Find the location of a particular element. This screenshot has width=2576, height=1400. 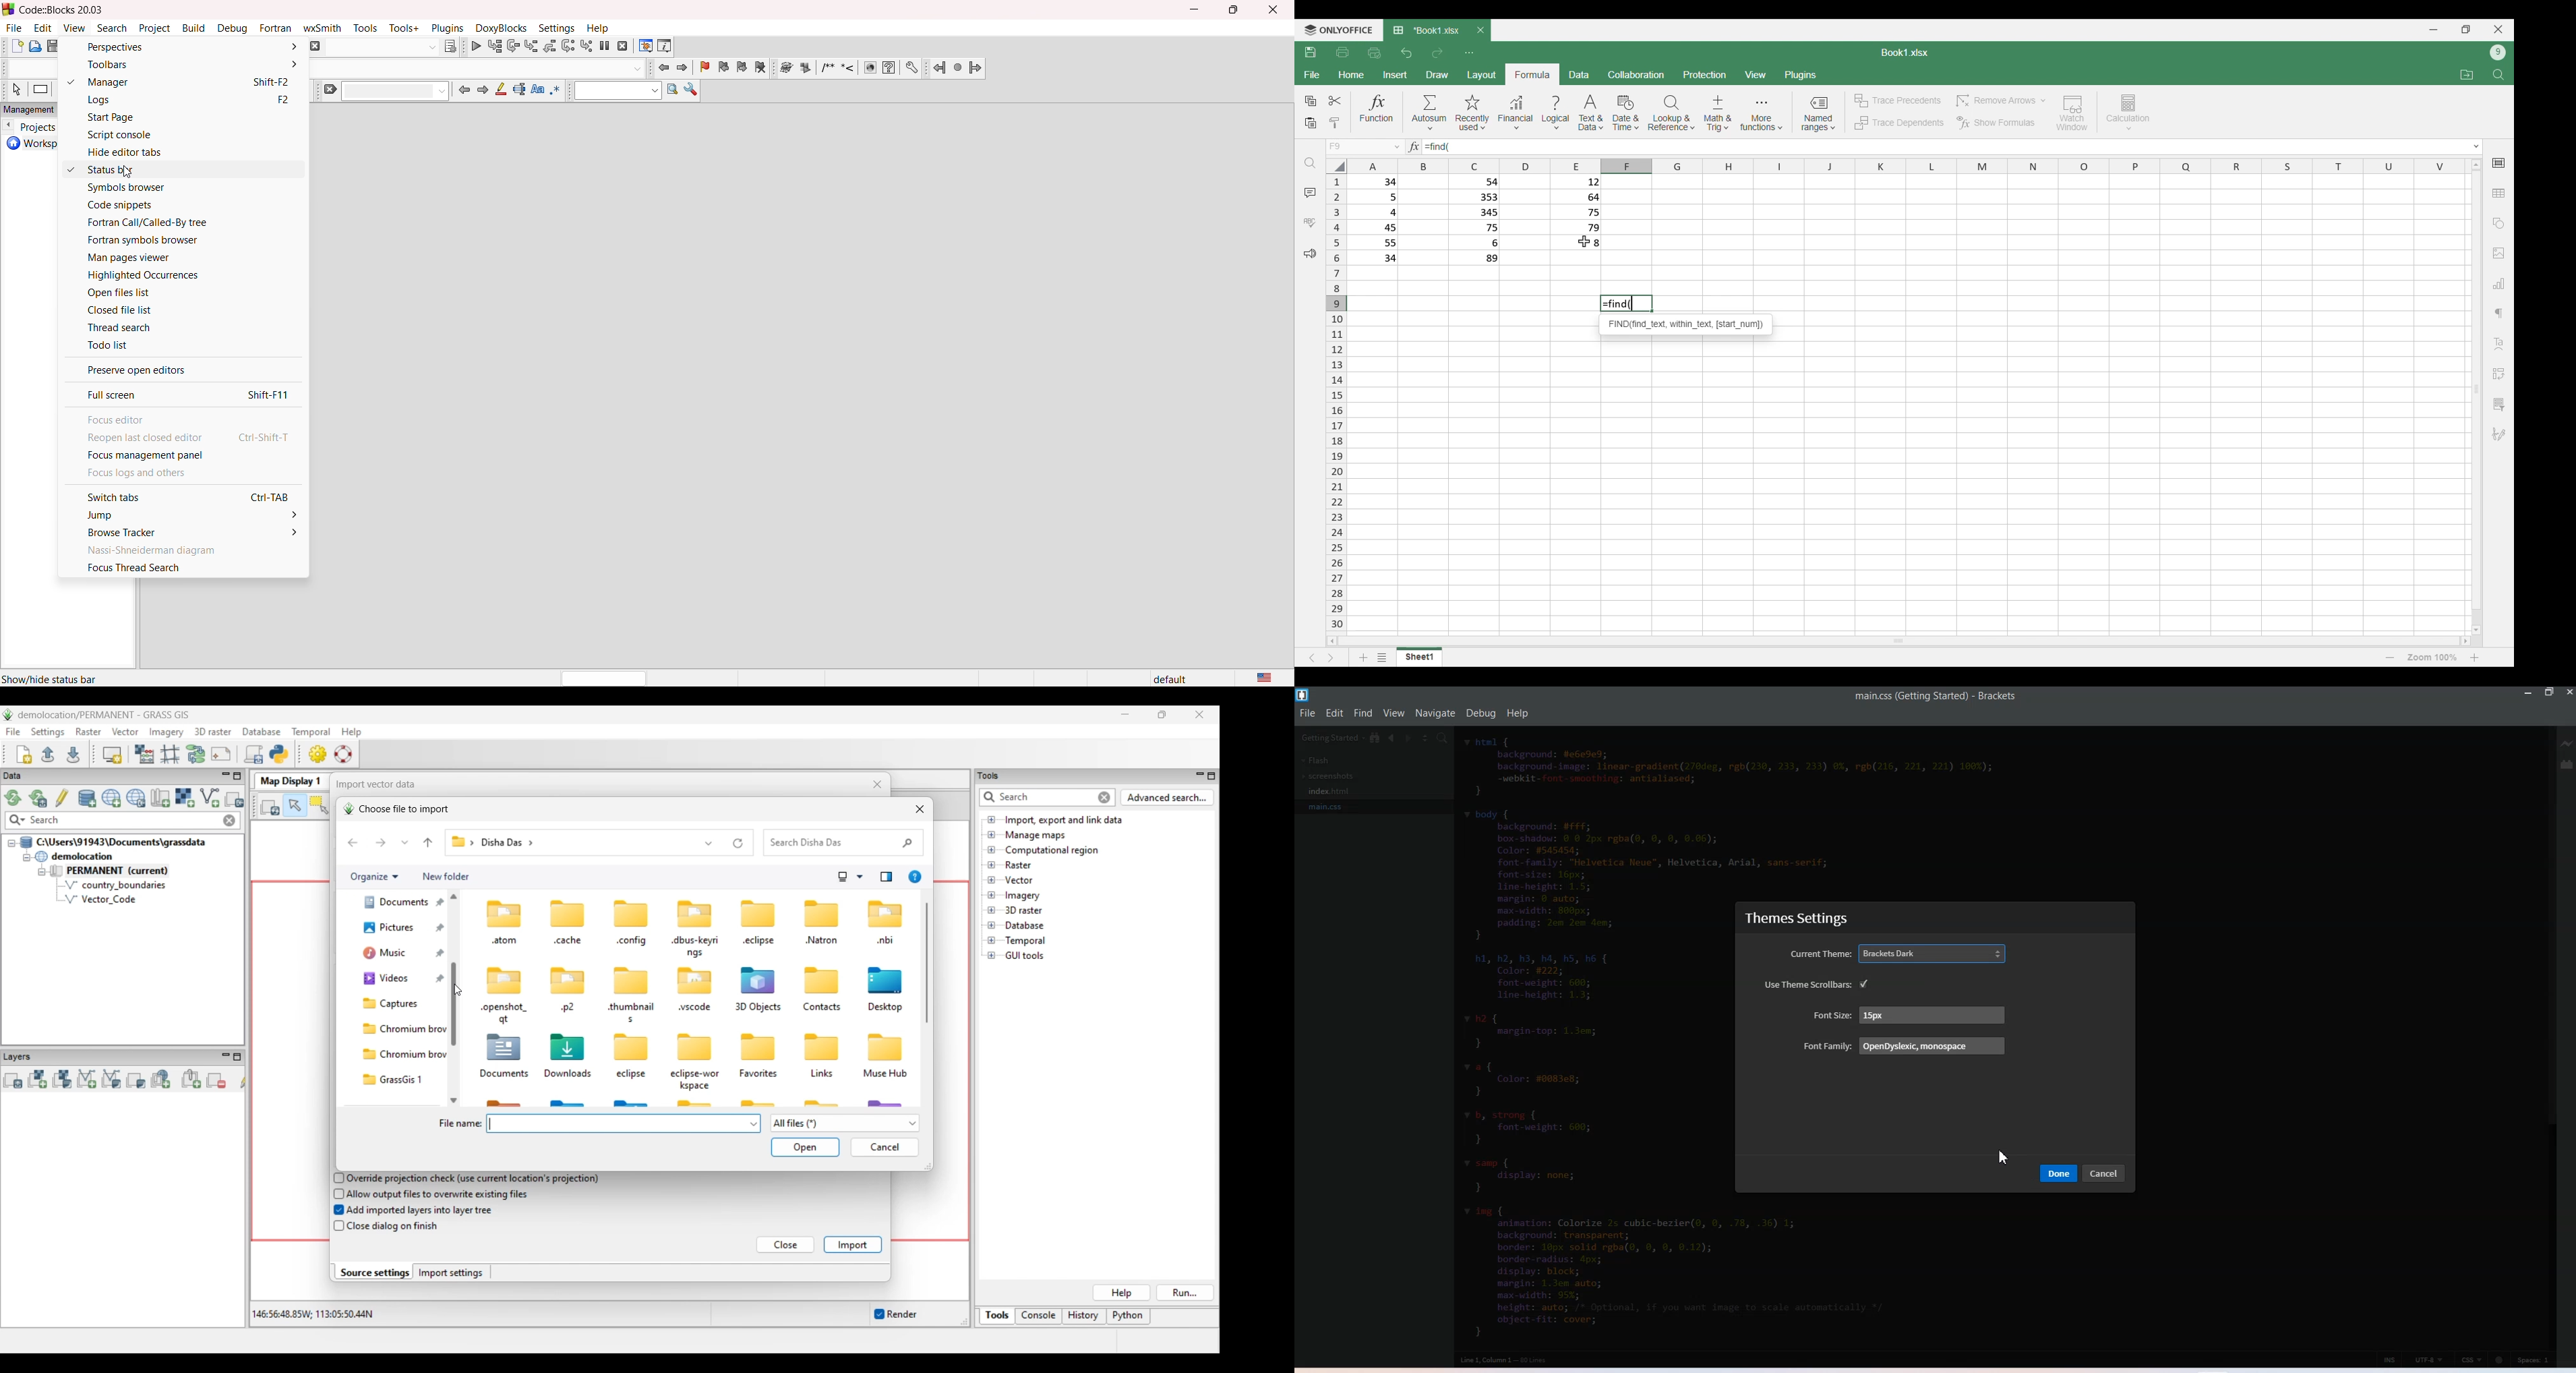

View menu is located at coordinates (1755, 74).